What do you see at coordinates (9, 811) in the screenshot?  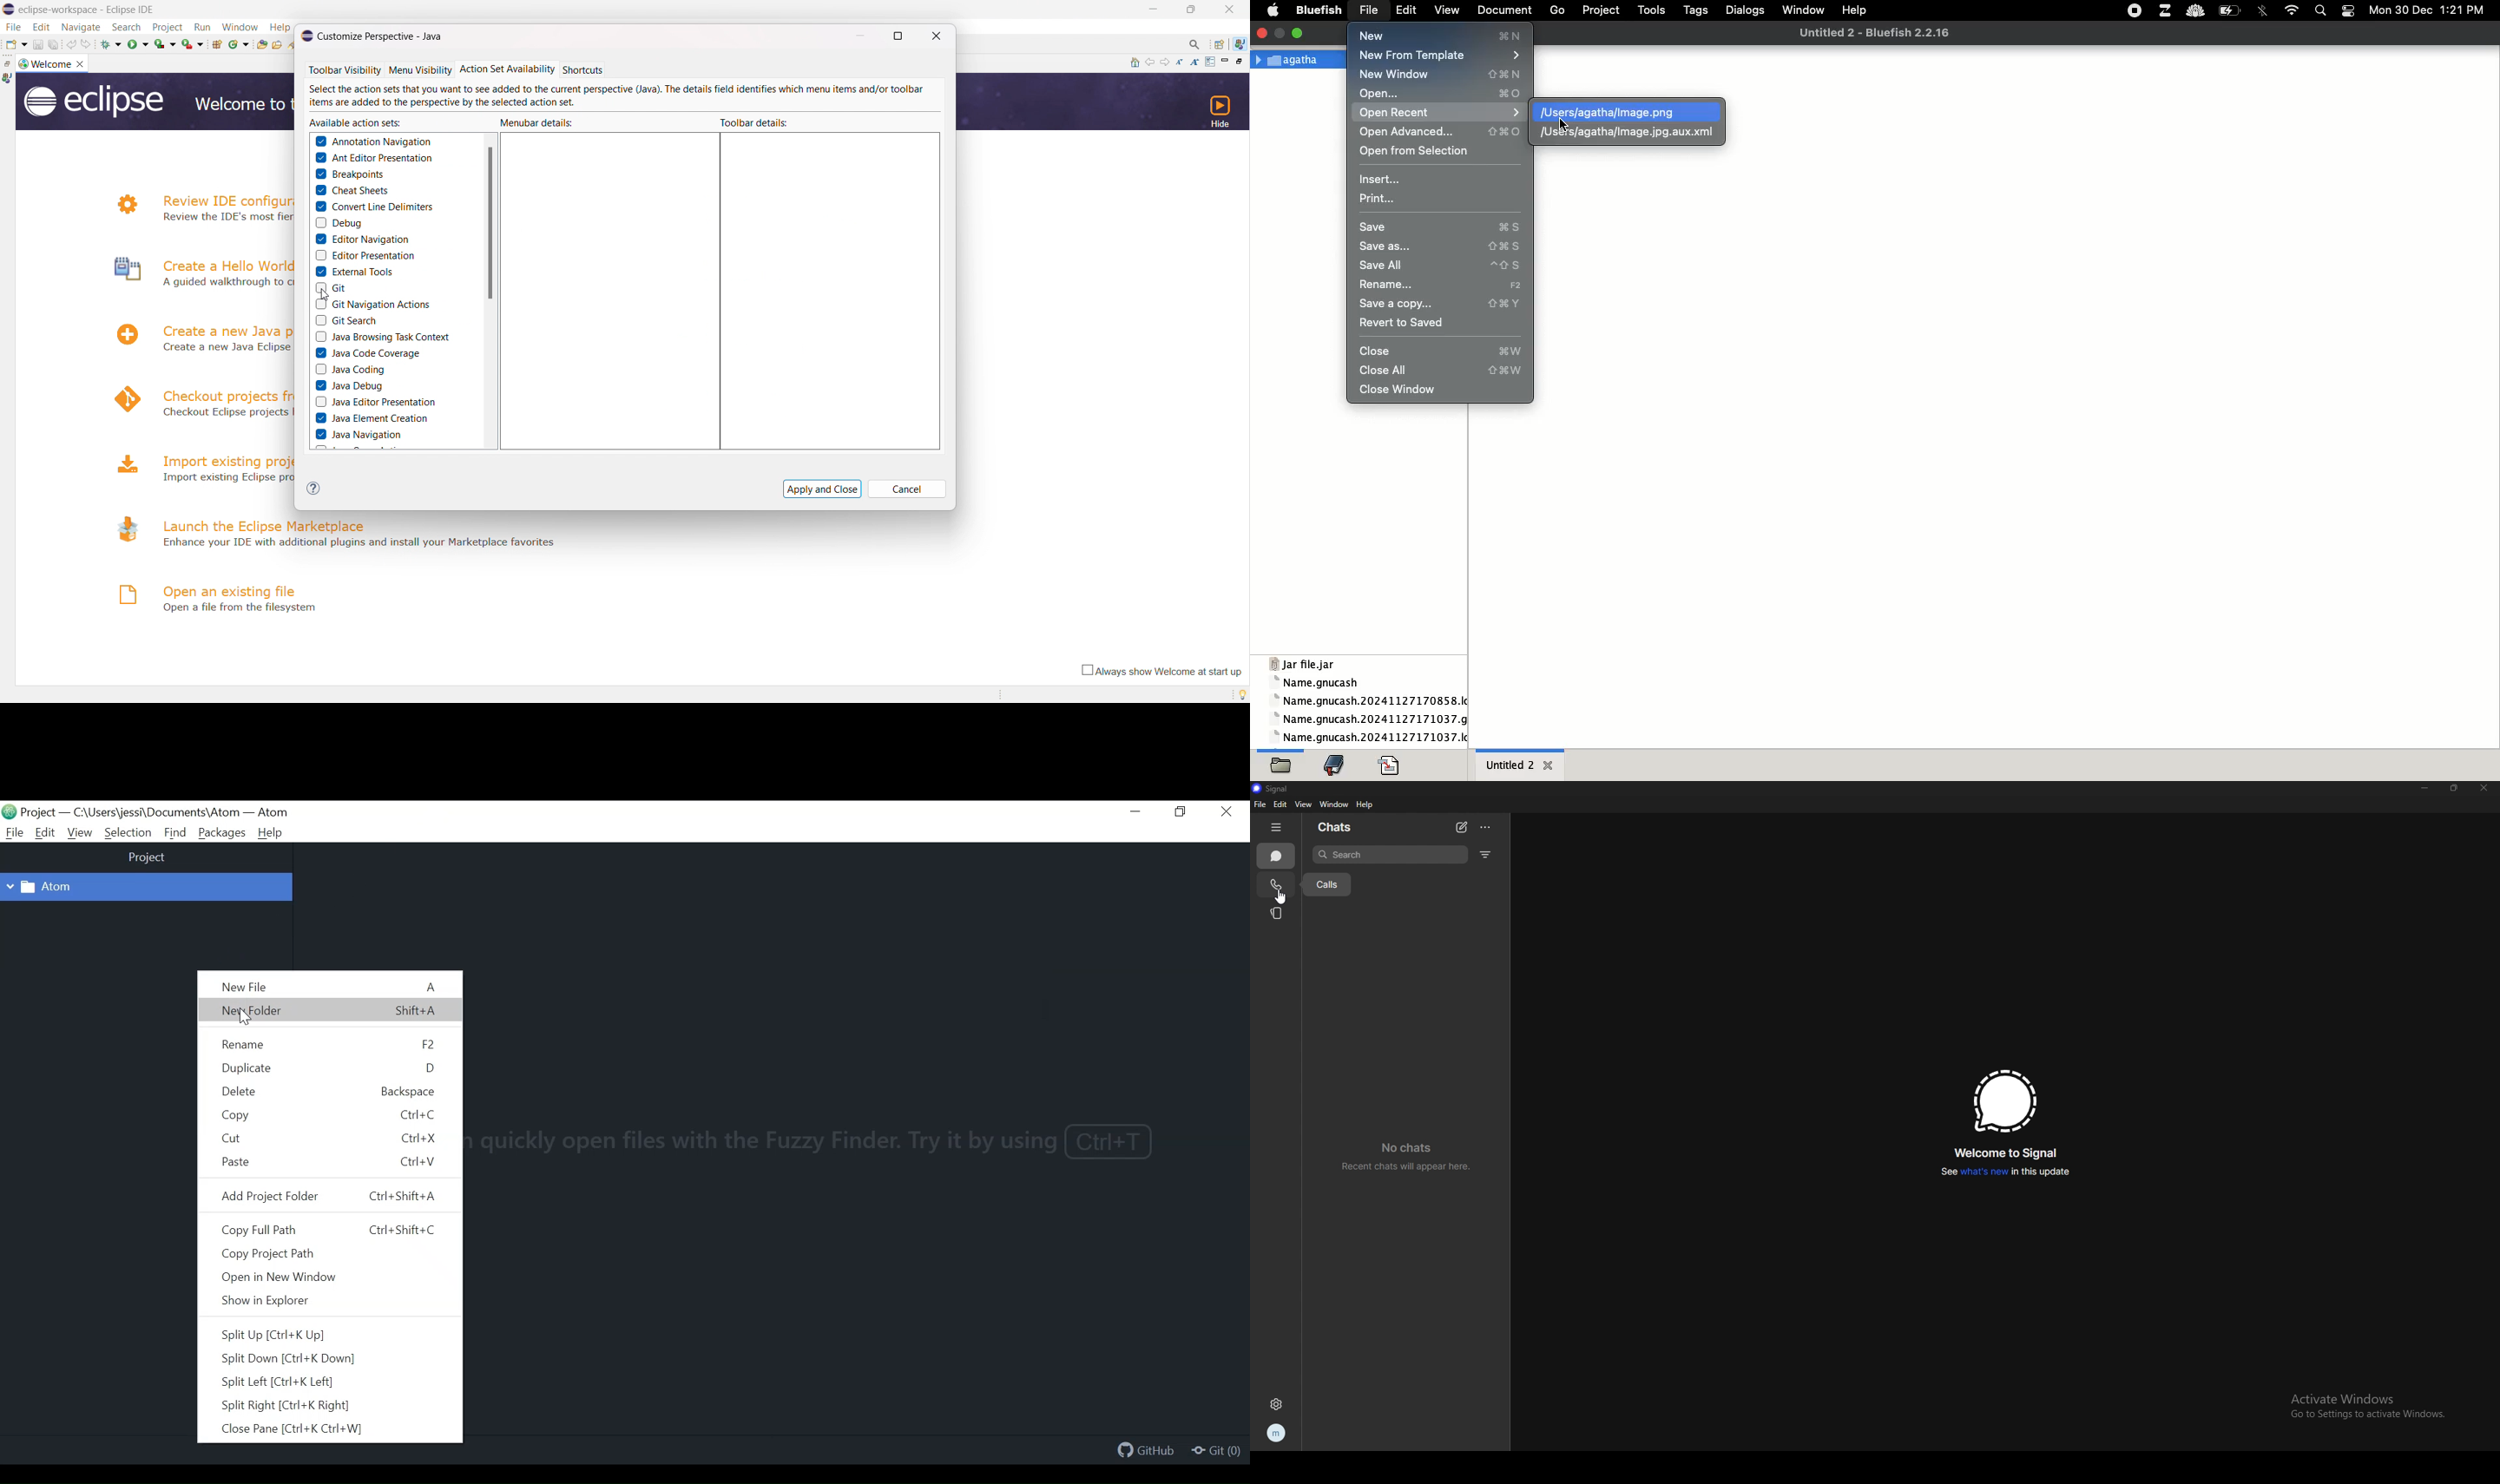 I see `Atom Desktop Icon` at bounding box center [9, 811].